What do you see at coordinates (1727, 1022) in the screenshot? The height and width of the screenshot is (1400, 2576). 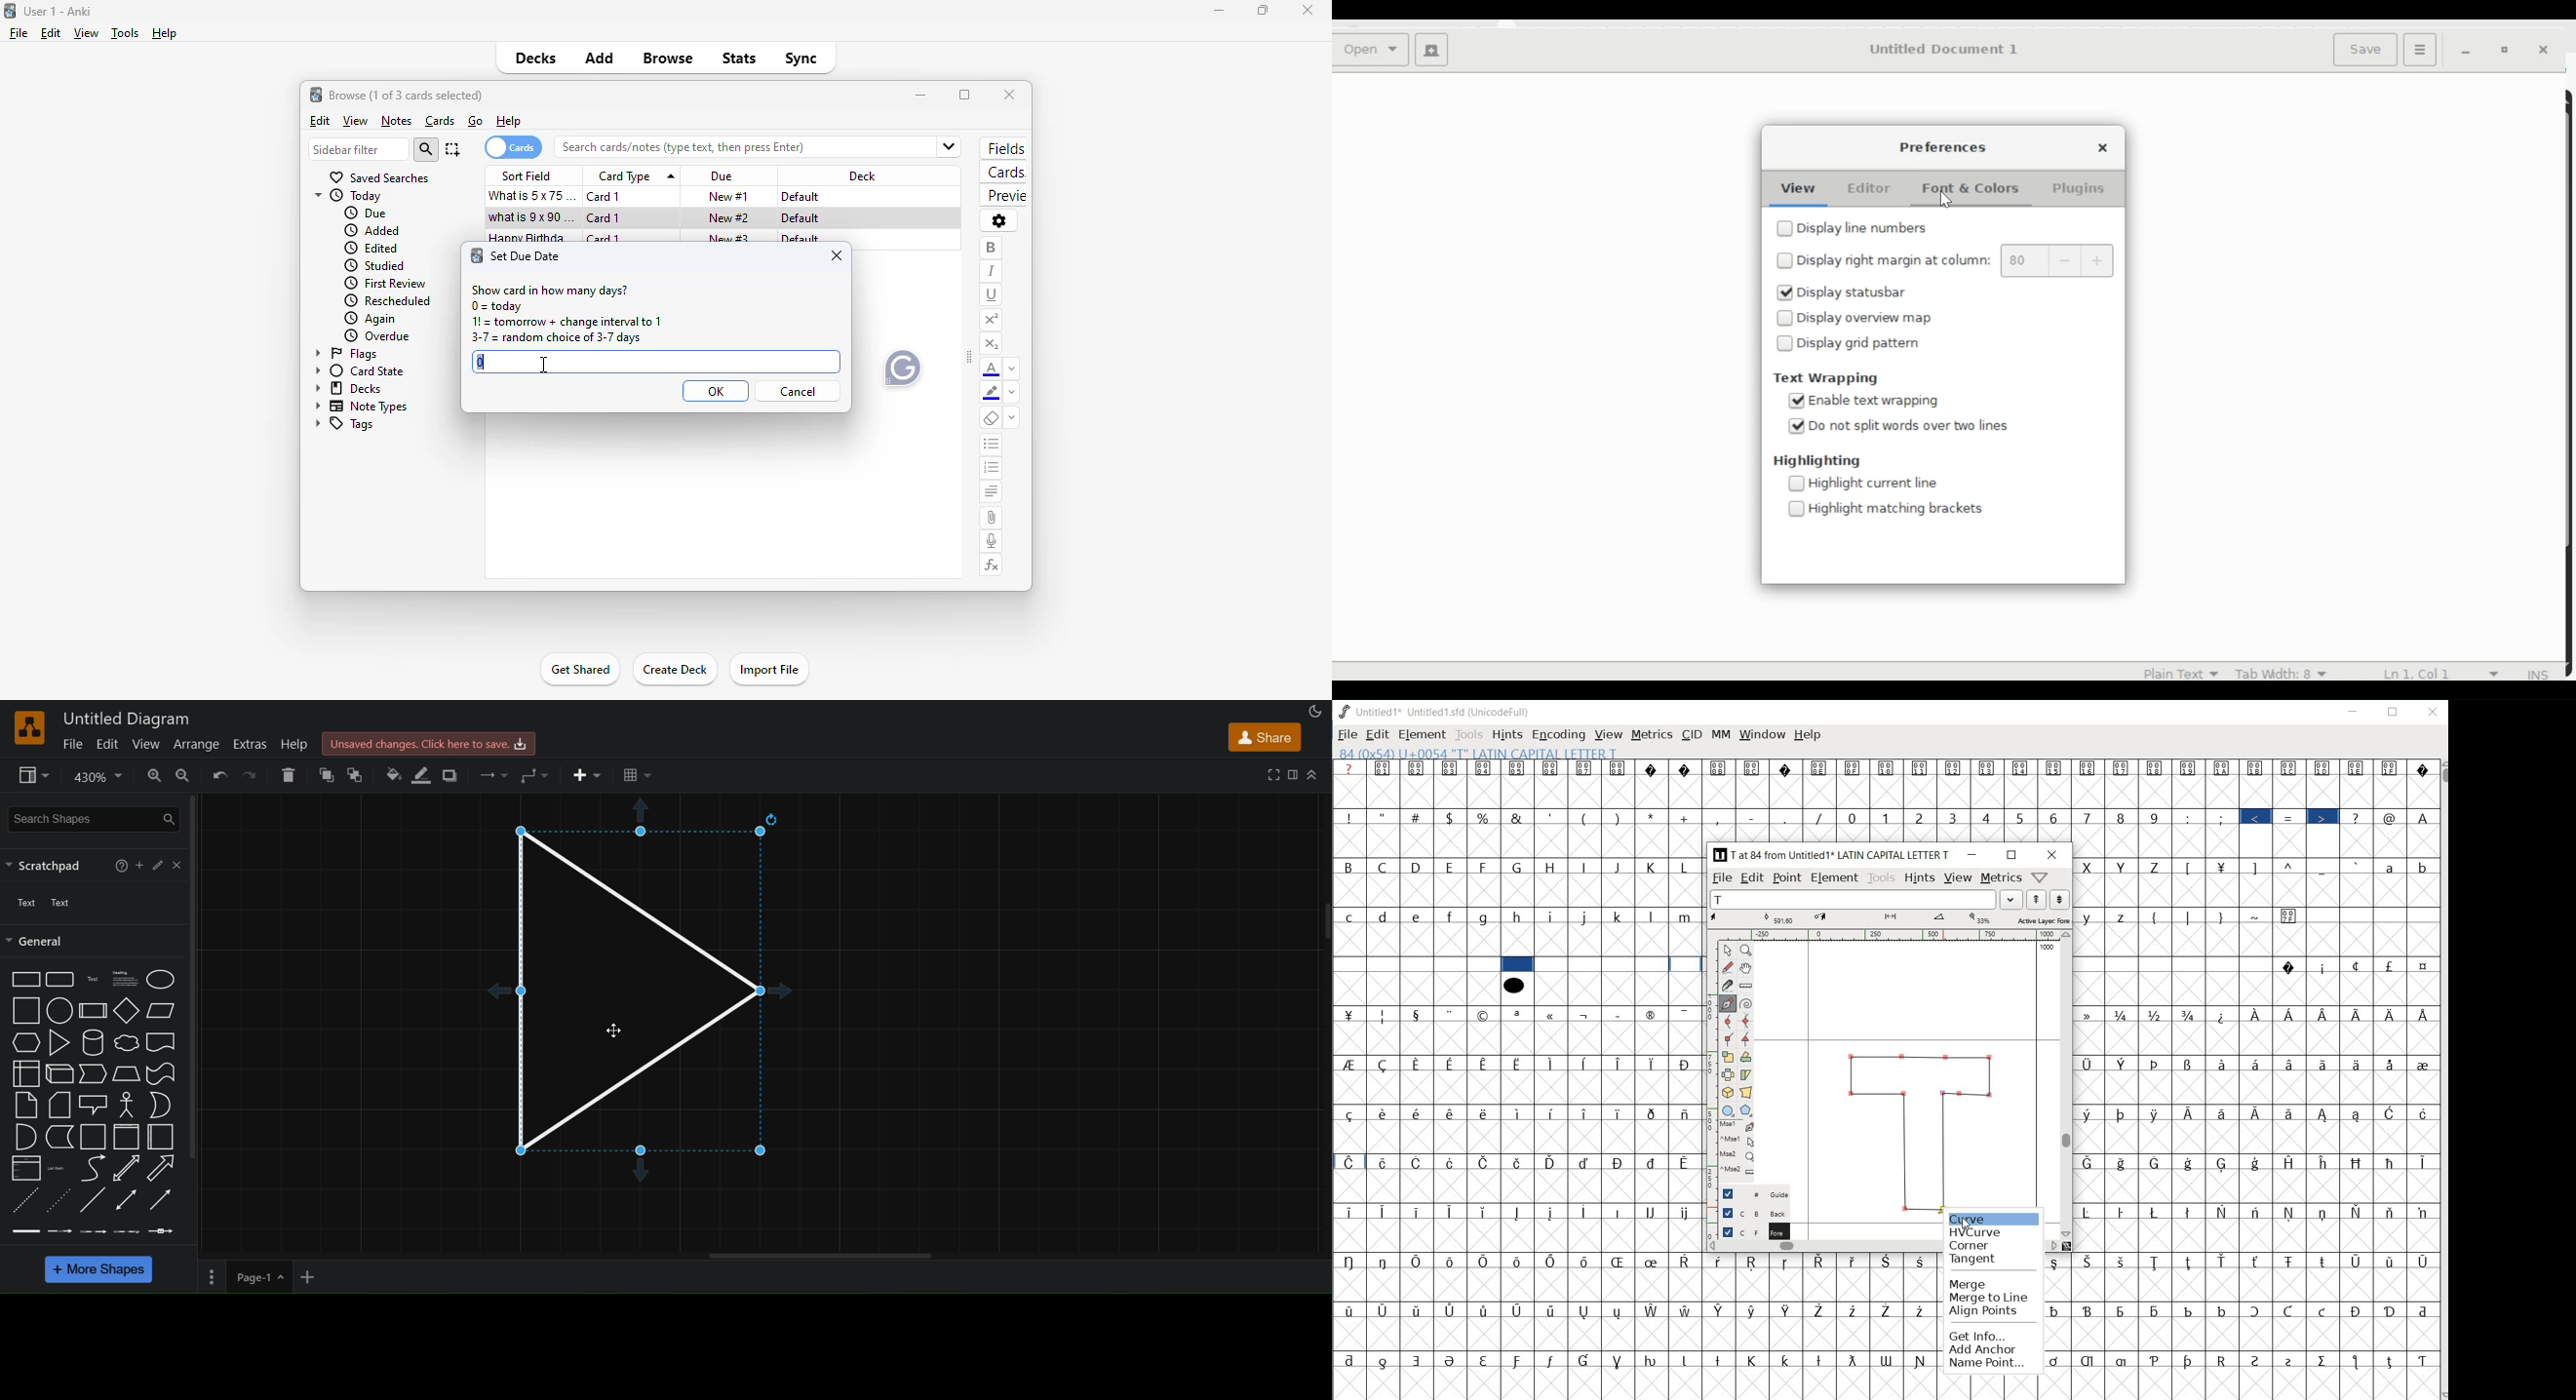 I see `curve` at bounding box center [1727, 1022].